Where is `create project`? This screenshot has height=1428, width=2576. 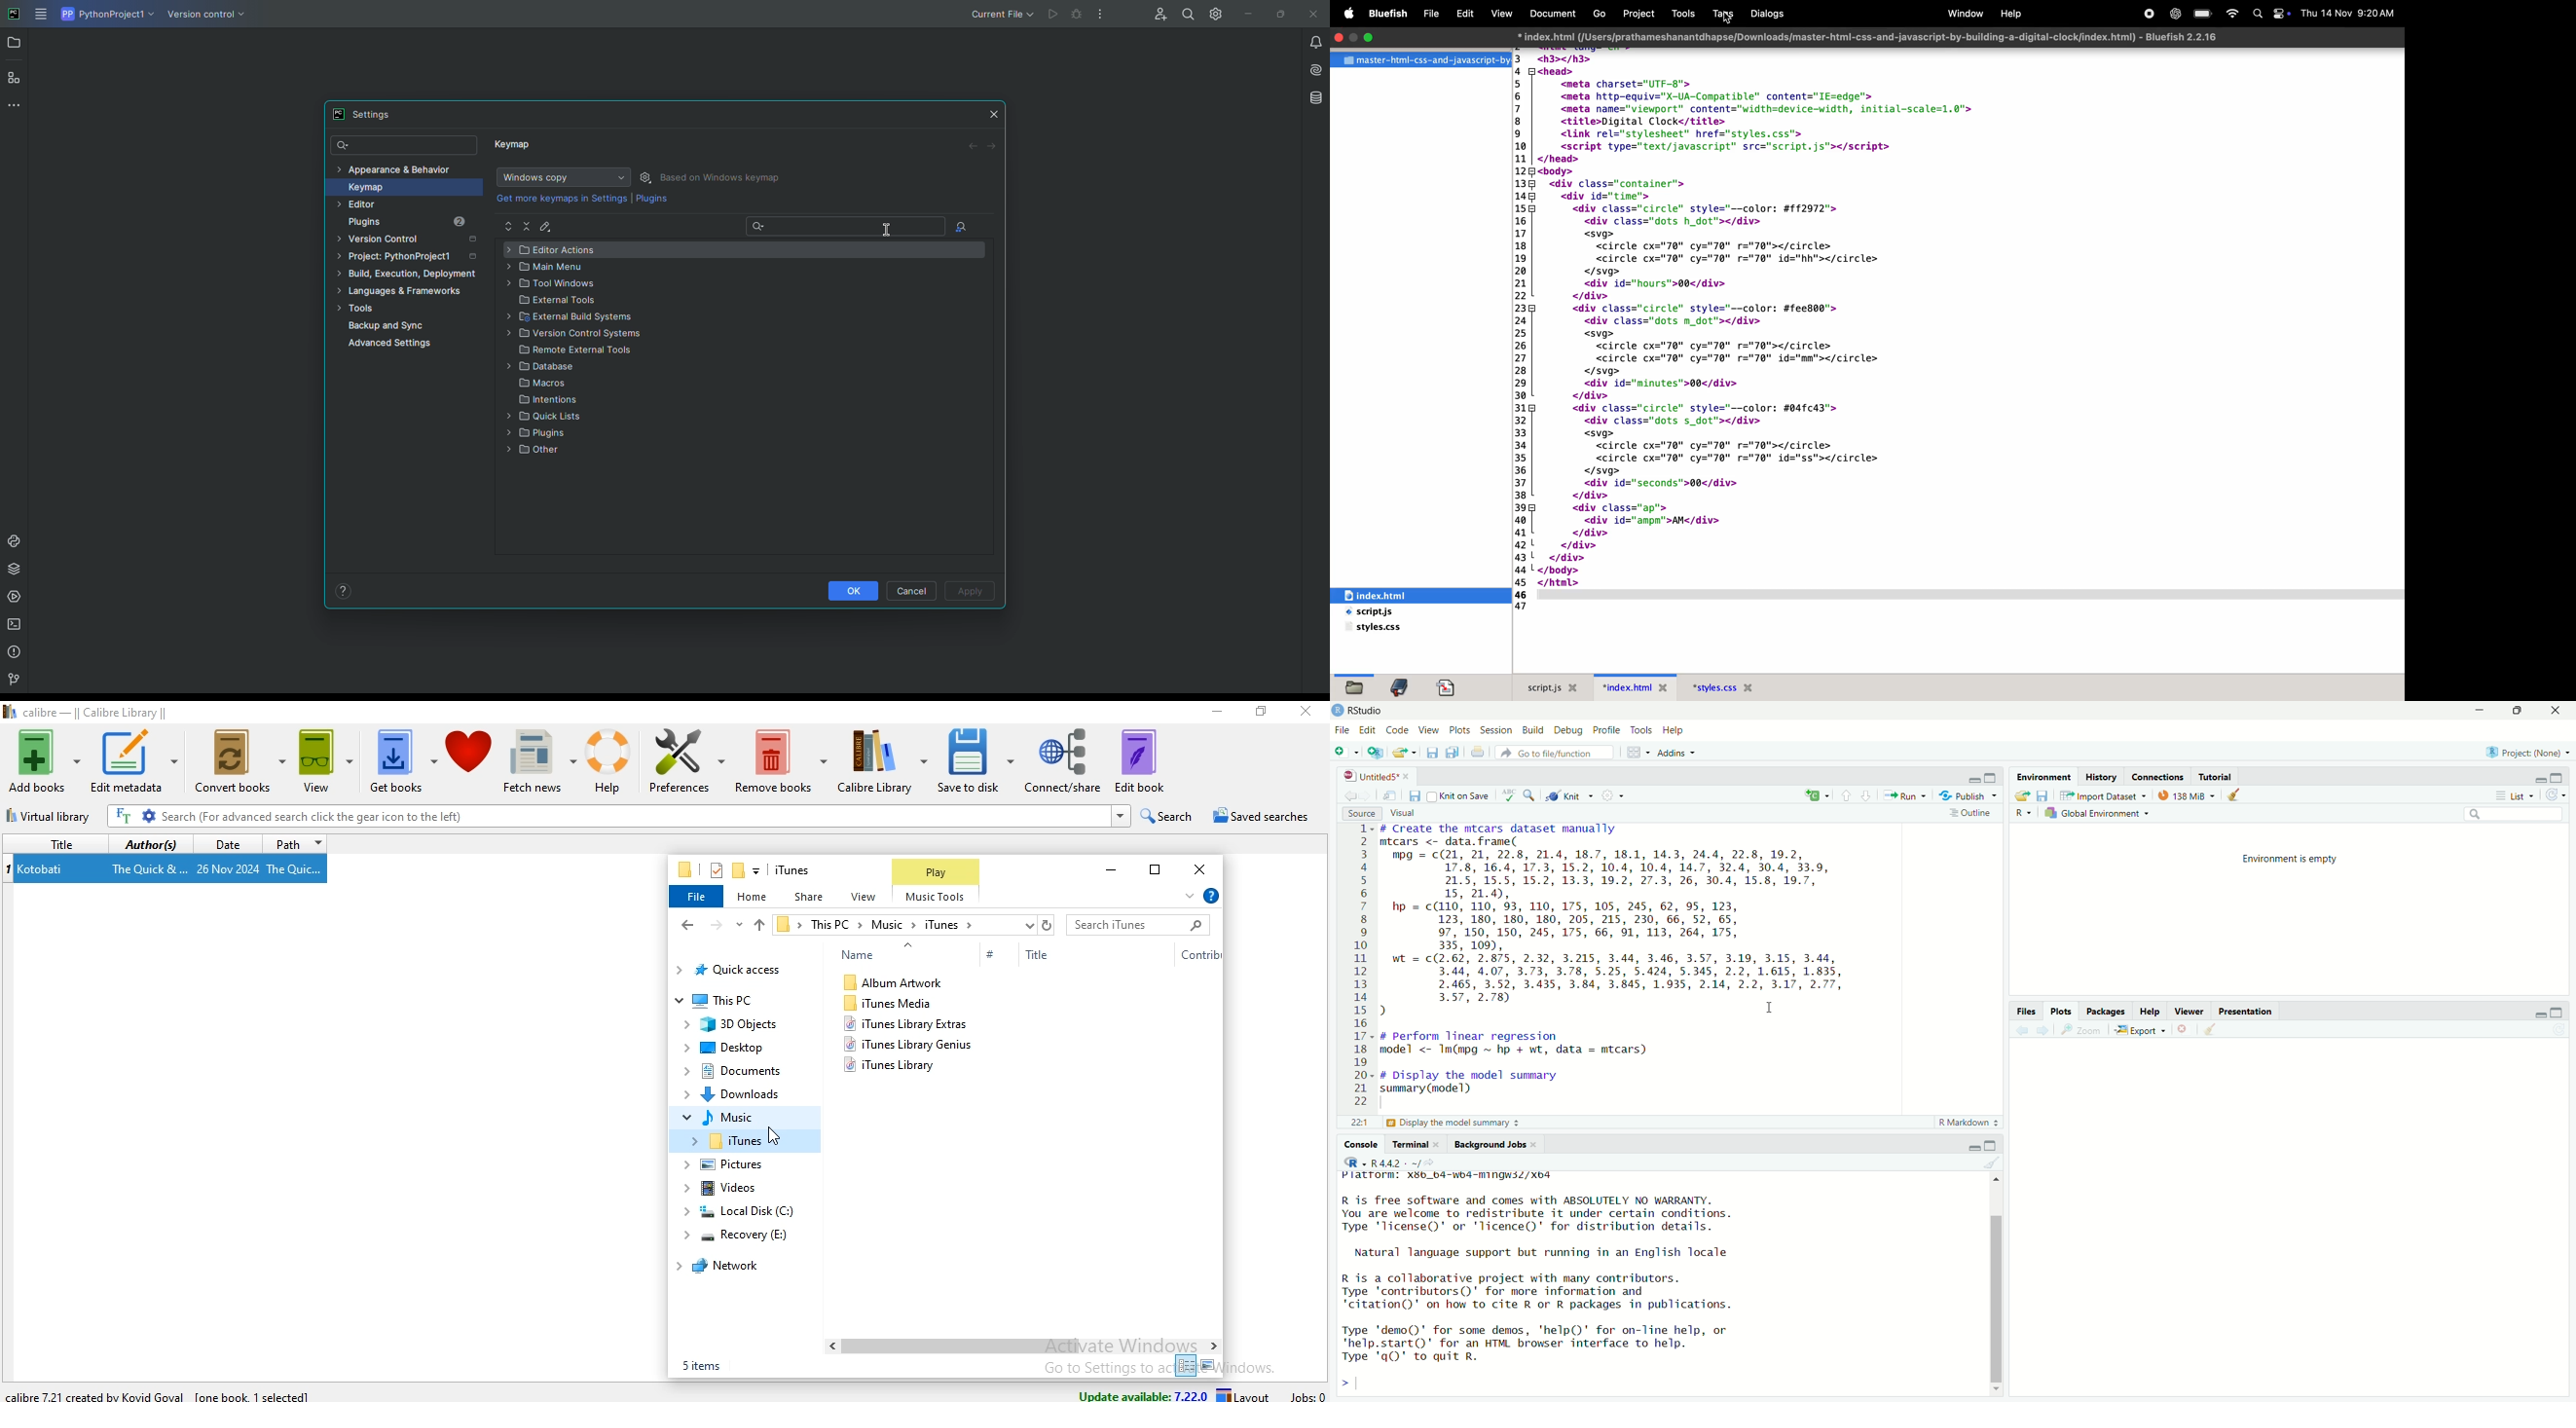
create project is located at coordinates (1376, 753).